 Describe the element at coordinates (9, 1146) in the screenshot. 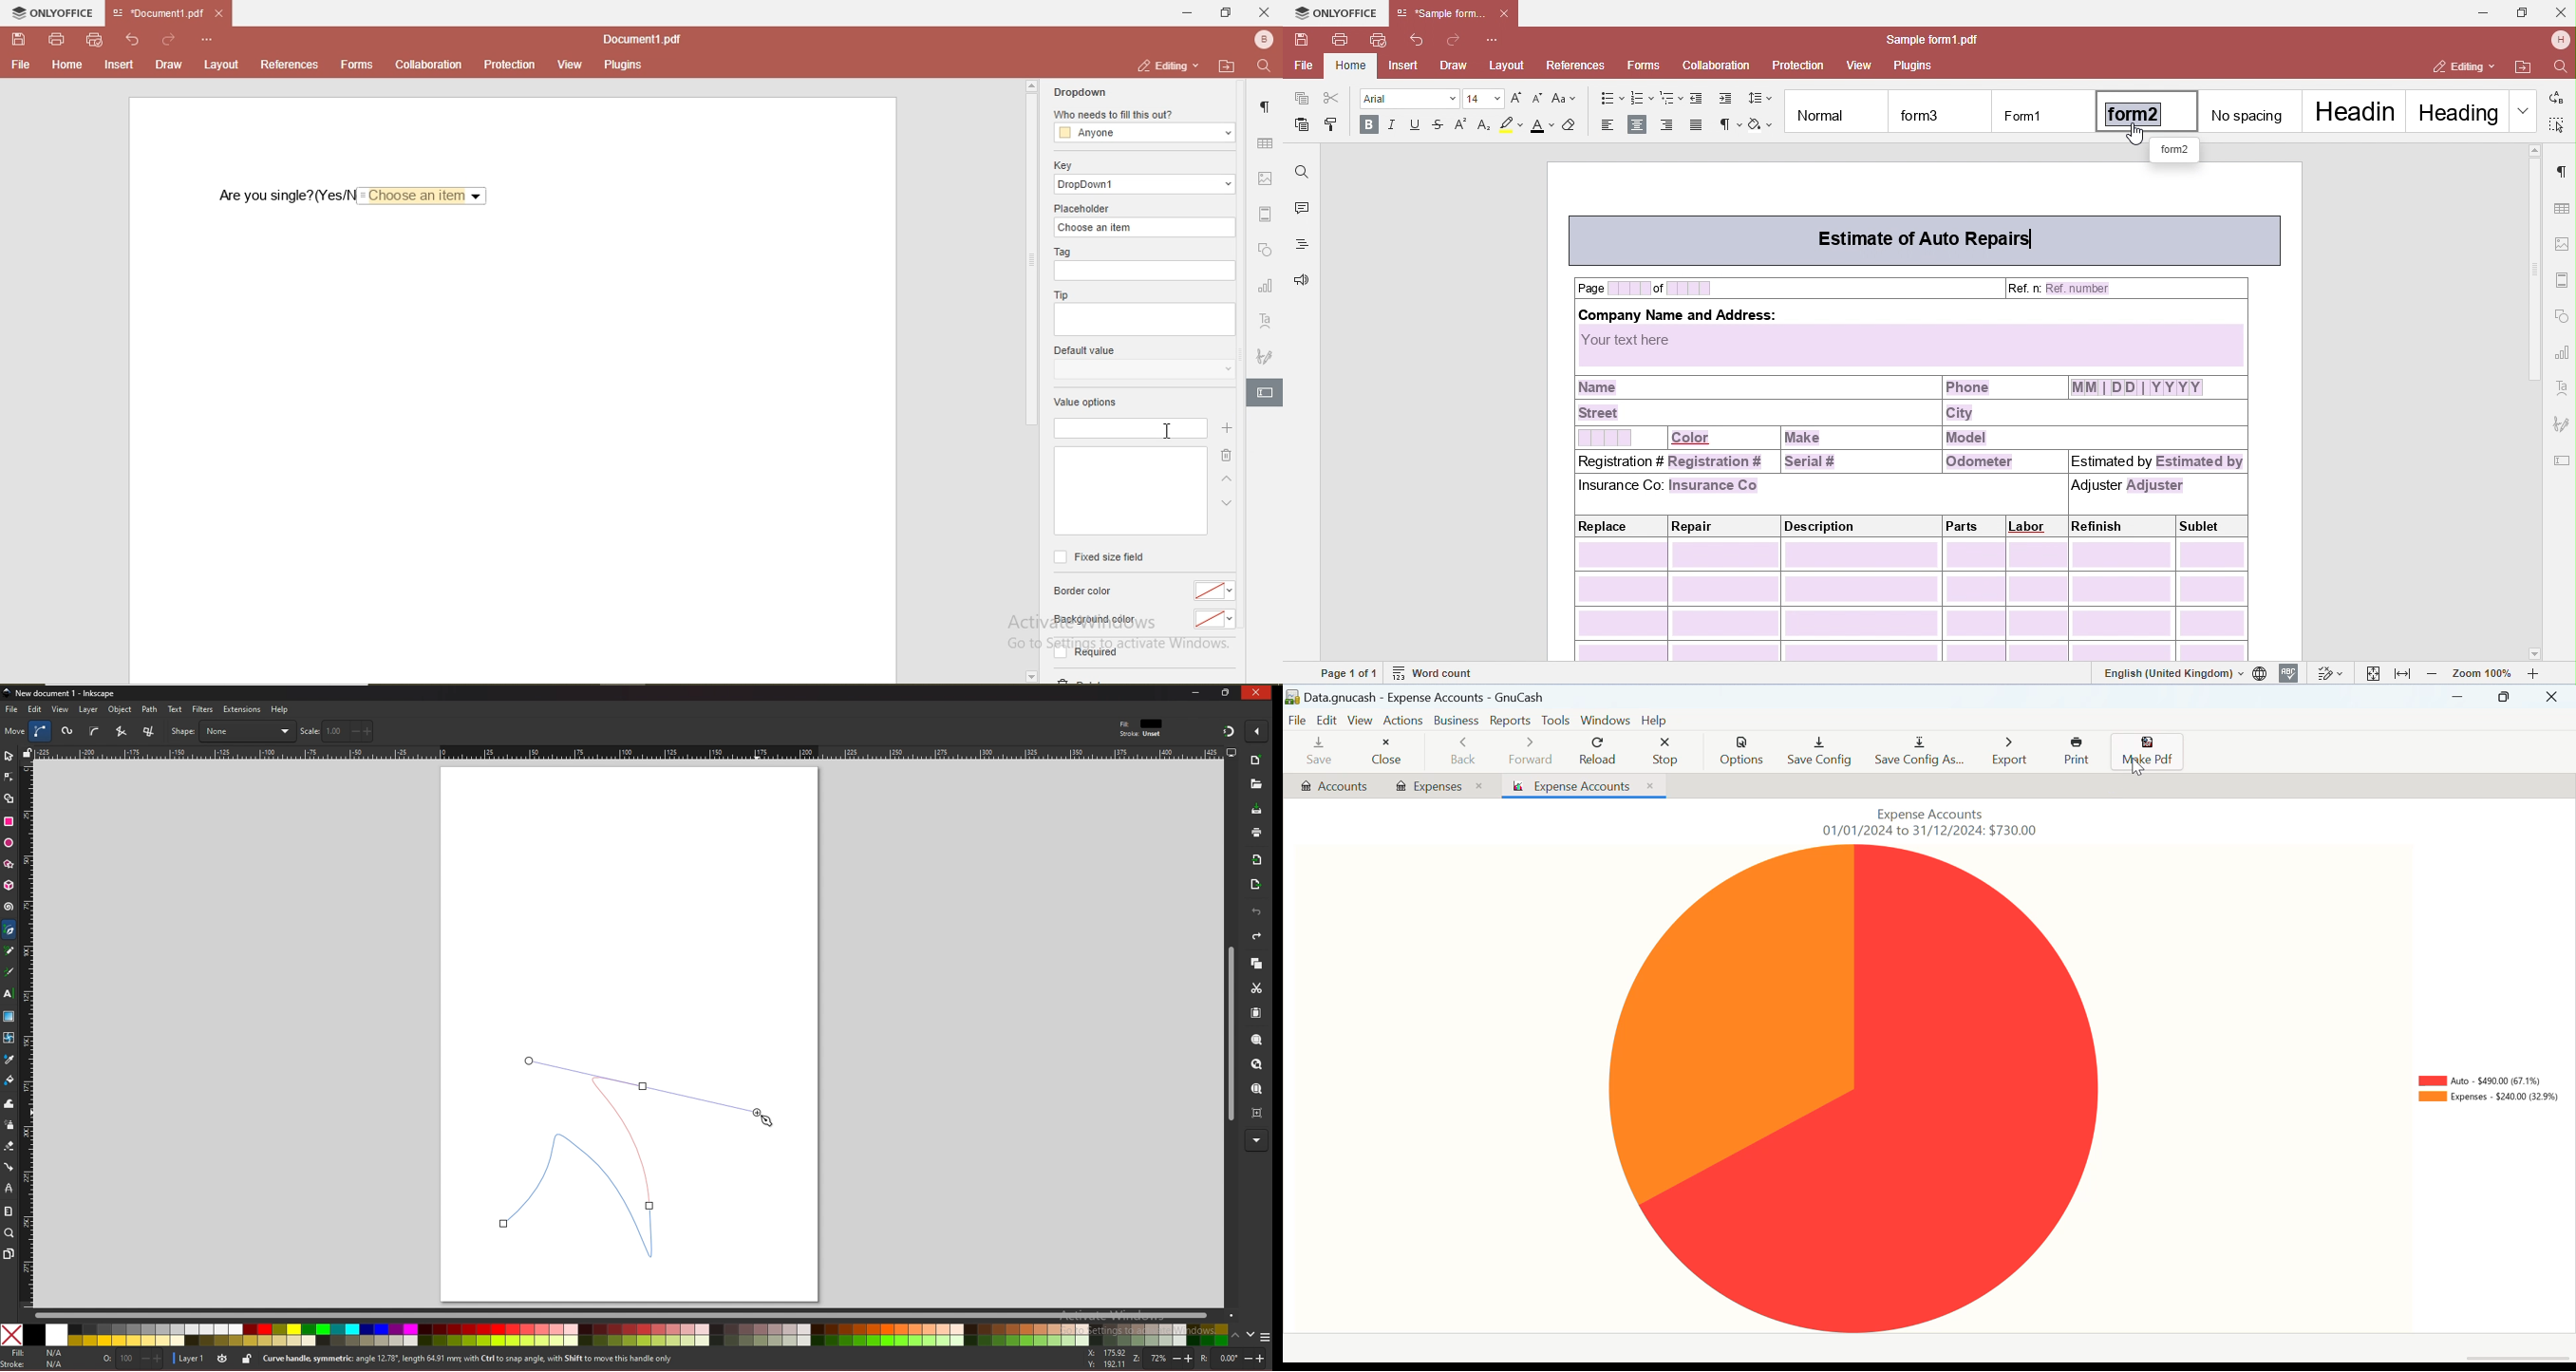

I see `eraser` at that location.